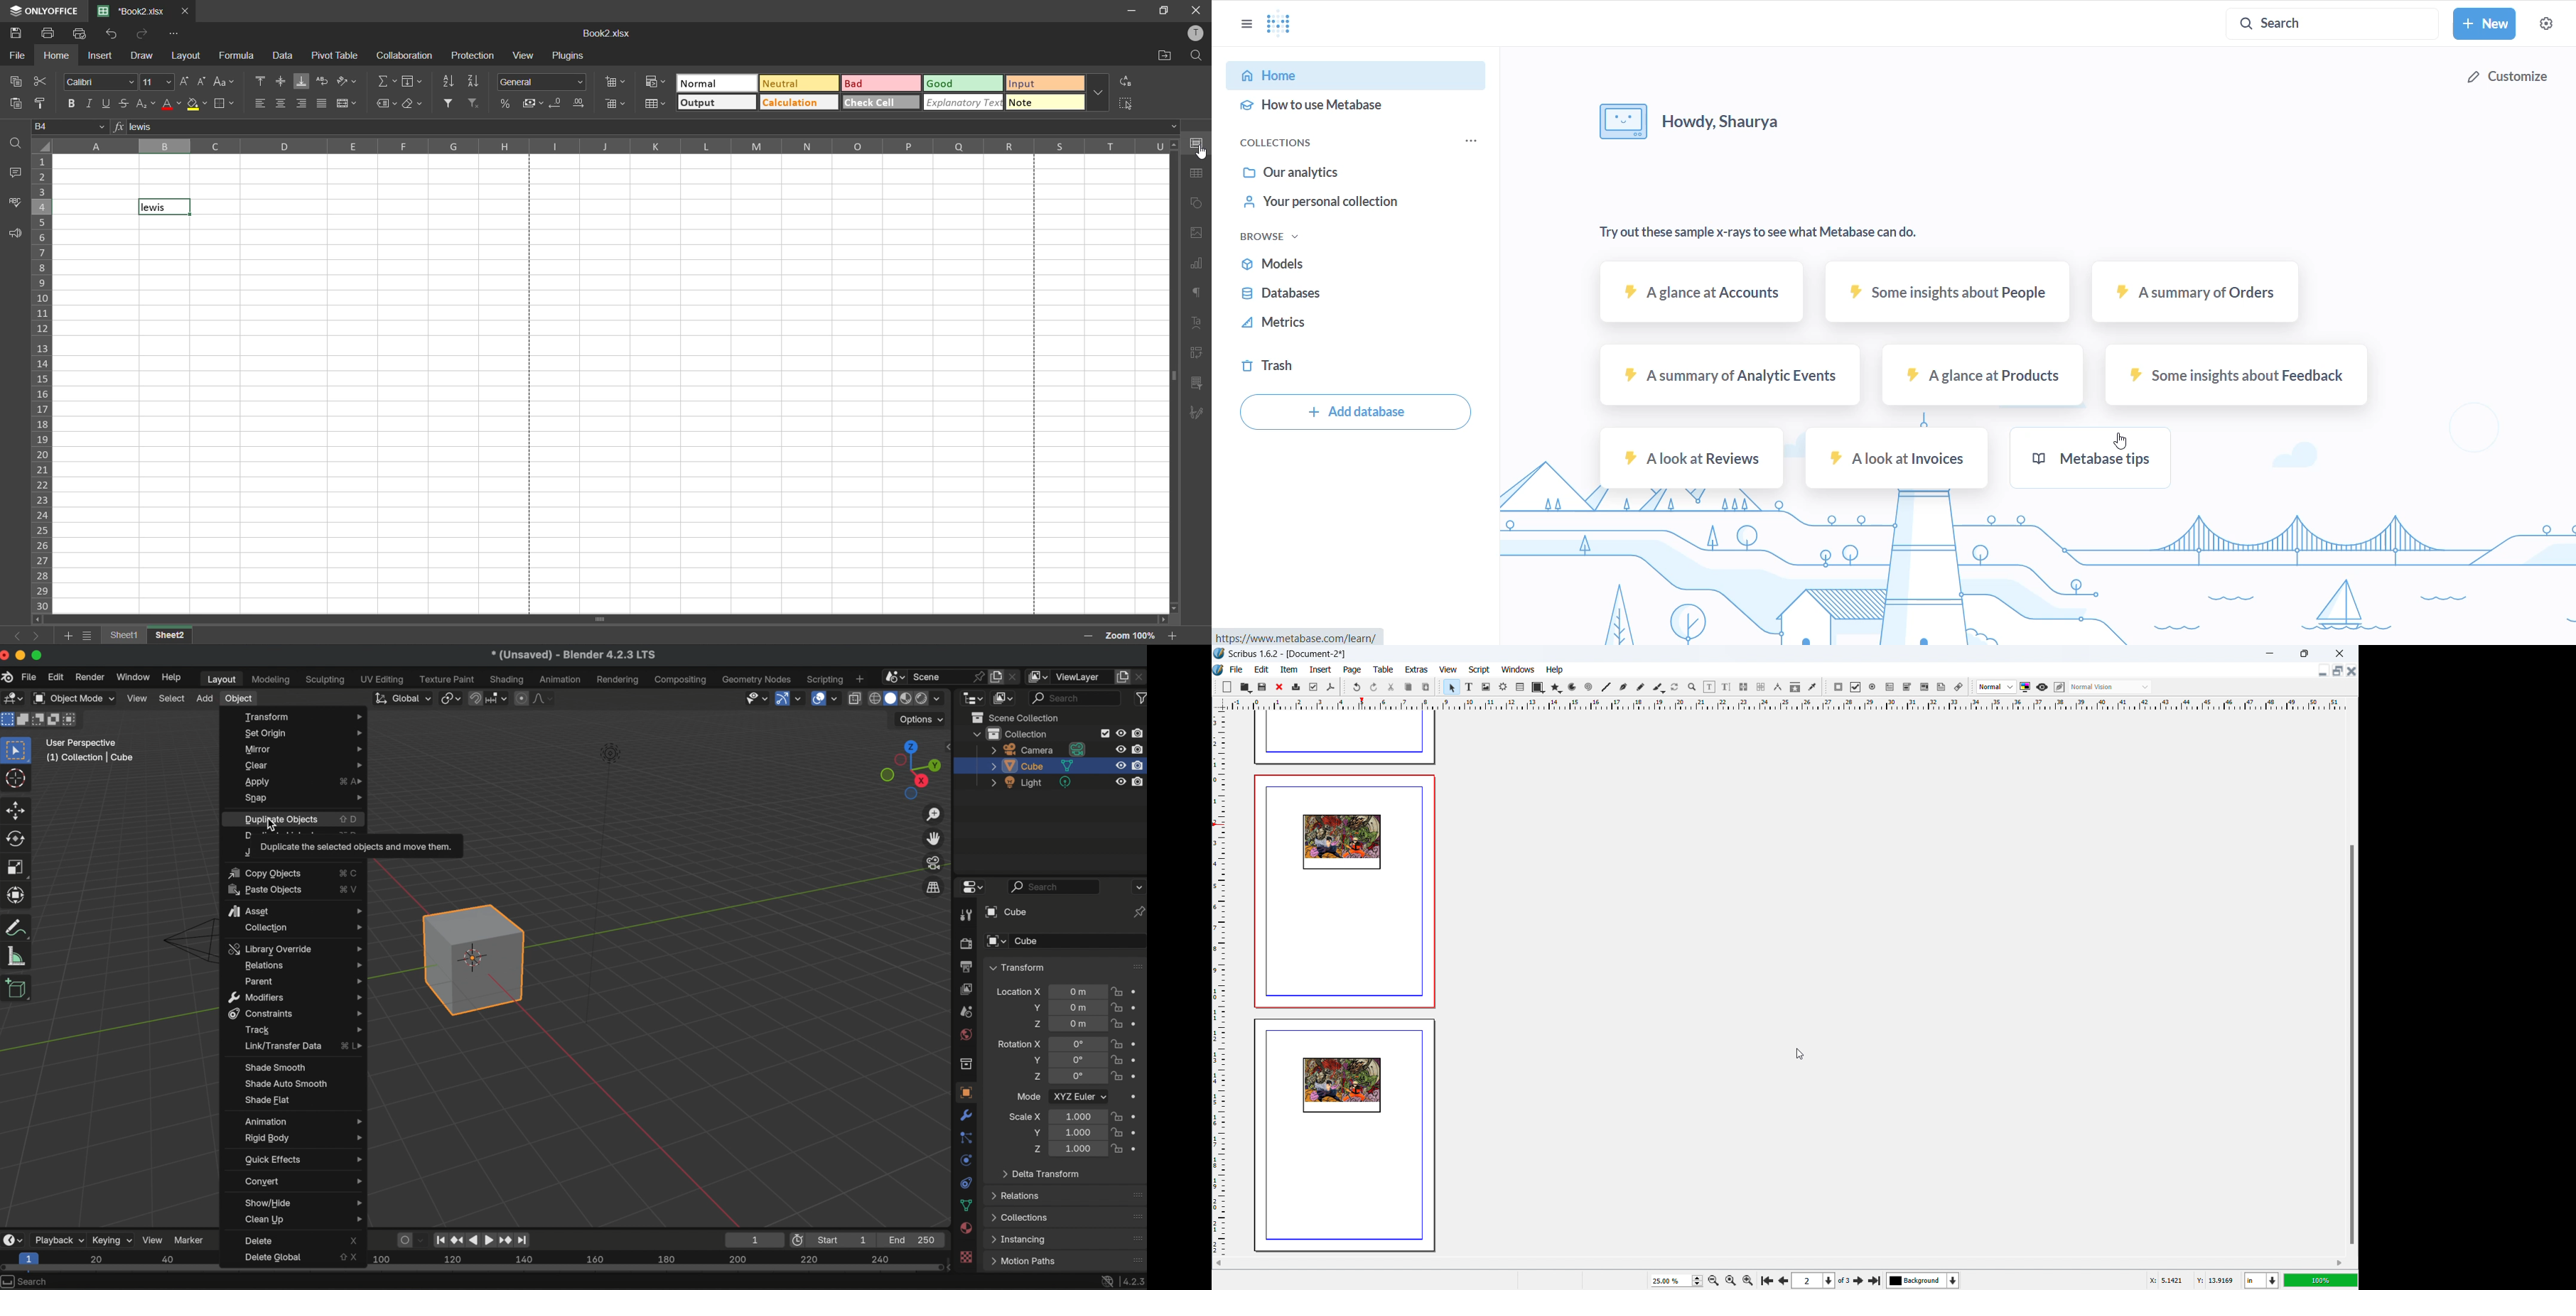  What do you see at coordinates (282, 103) in the screenshot?
I see `align center` at bounding box center [282, 103].